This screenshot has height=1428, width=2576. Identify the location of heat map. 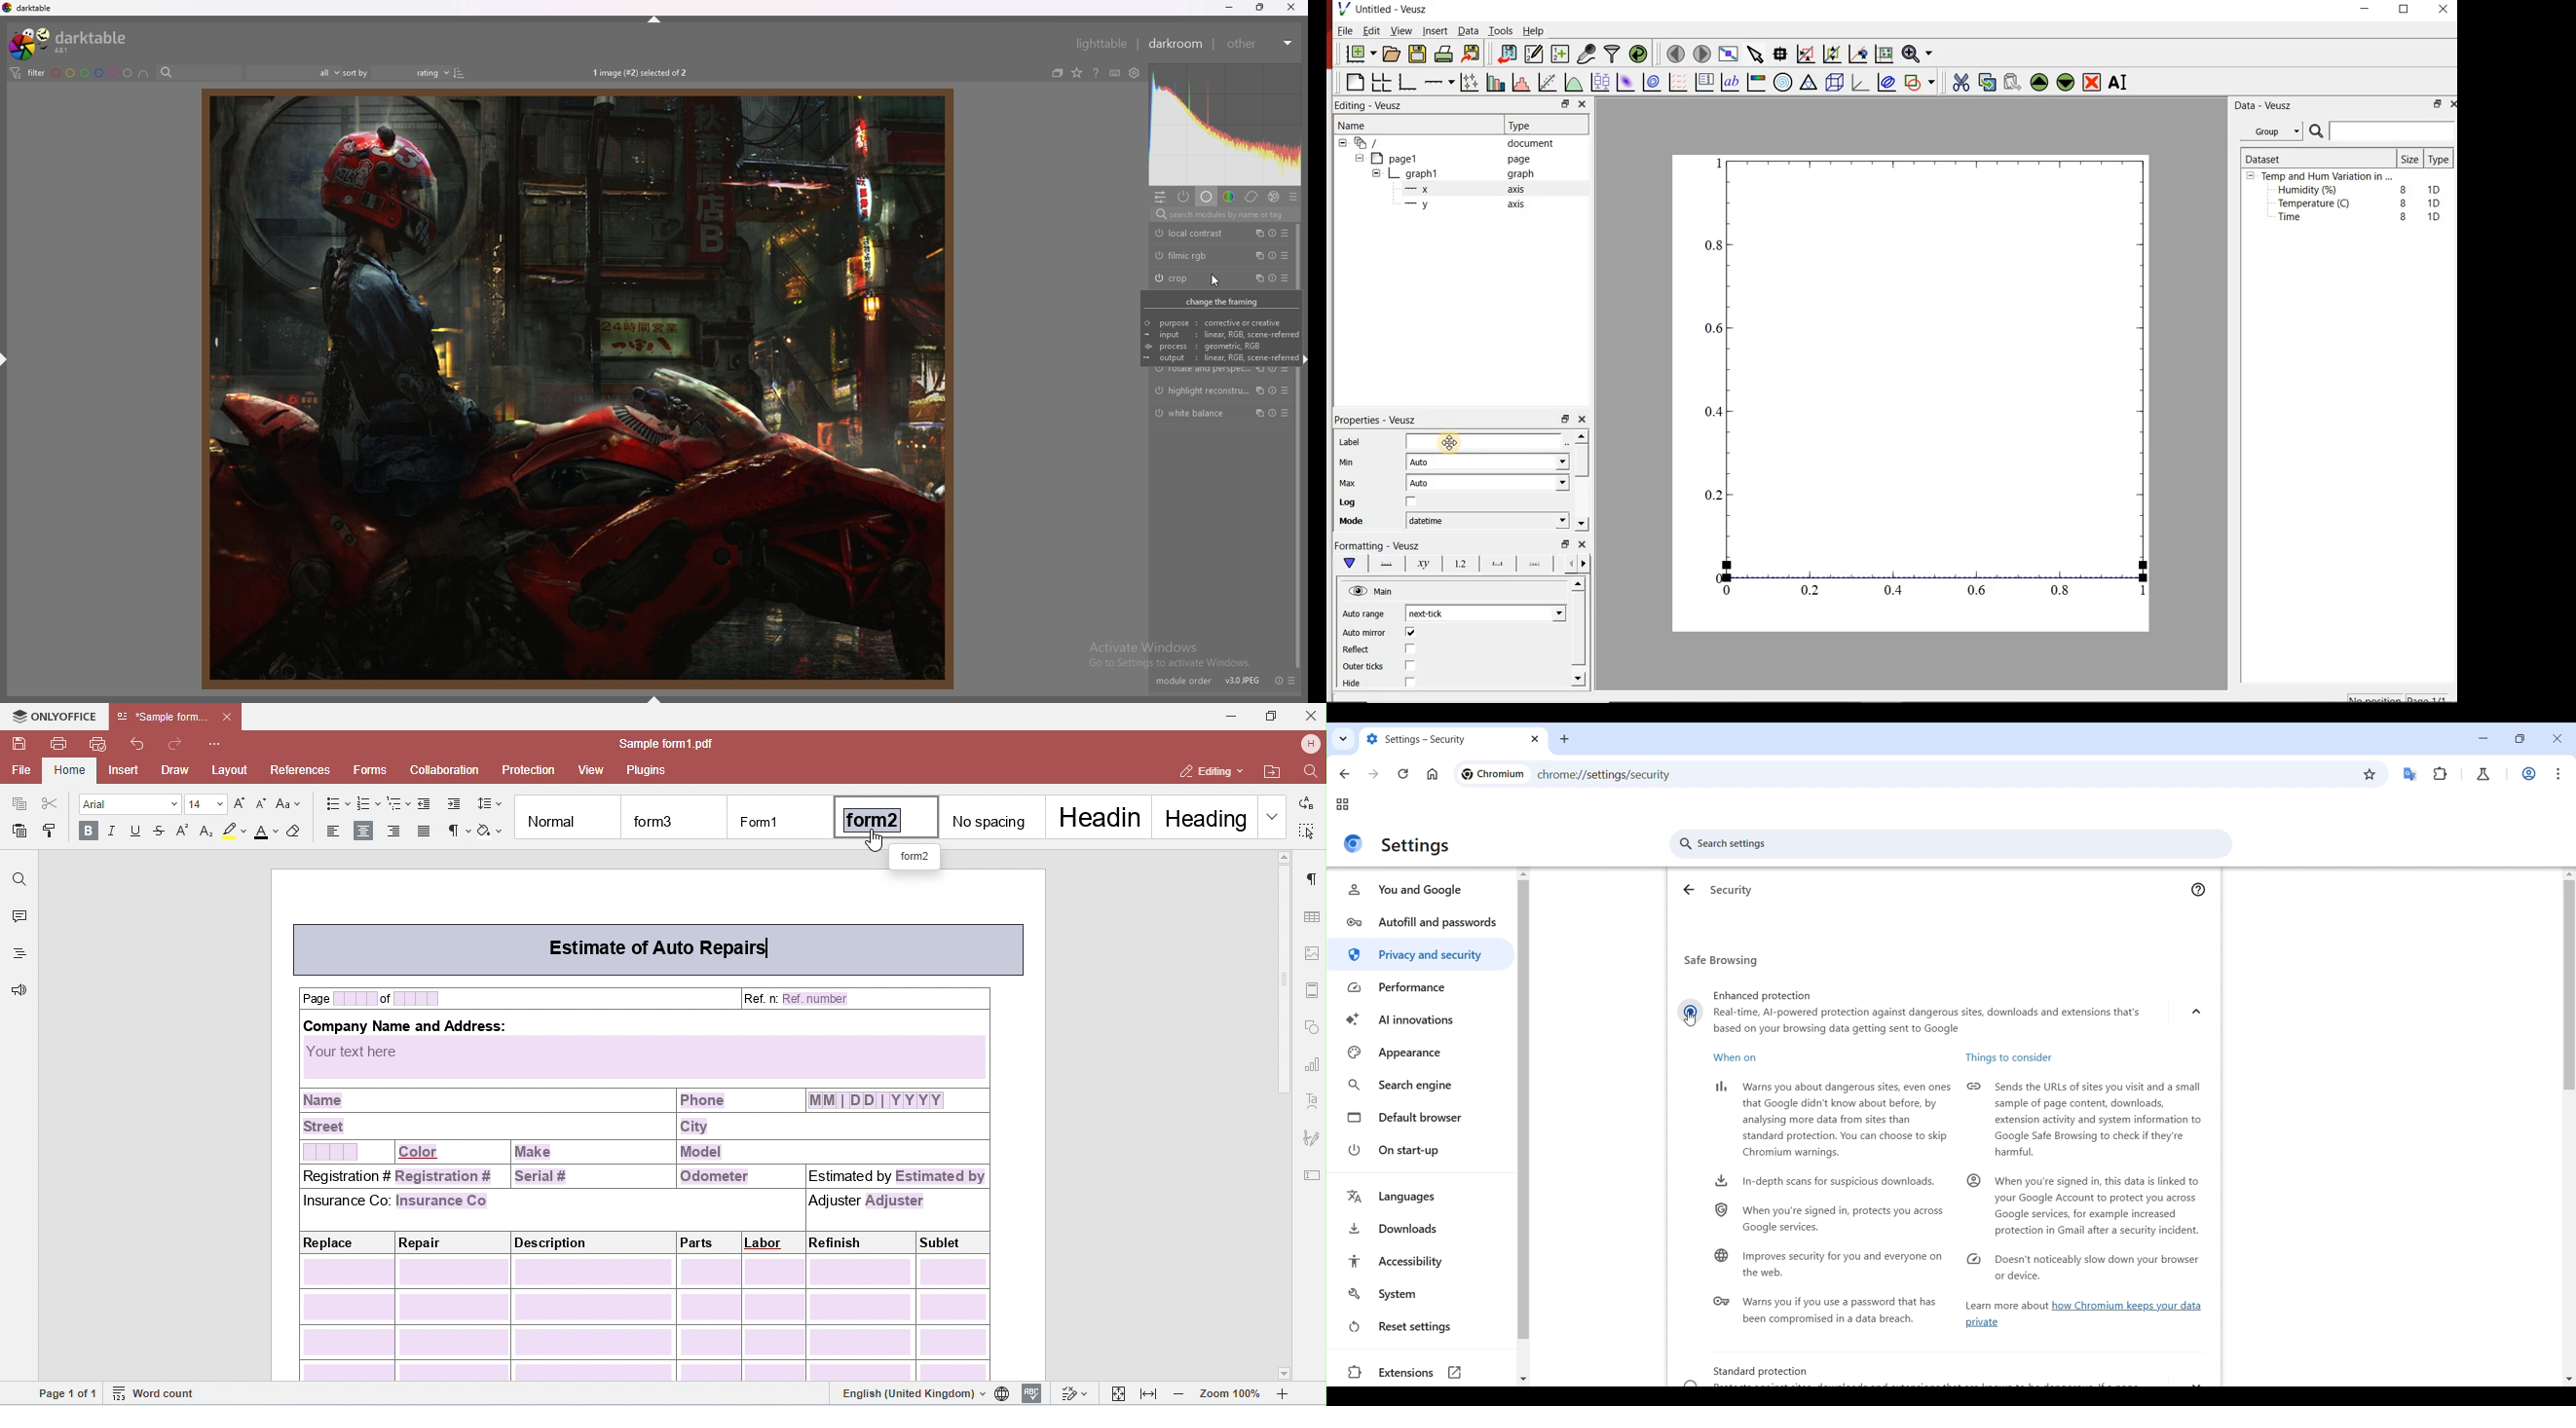
(1224, 124).